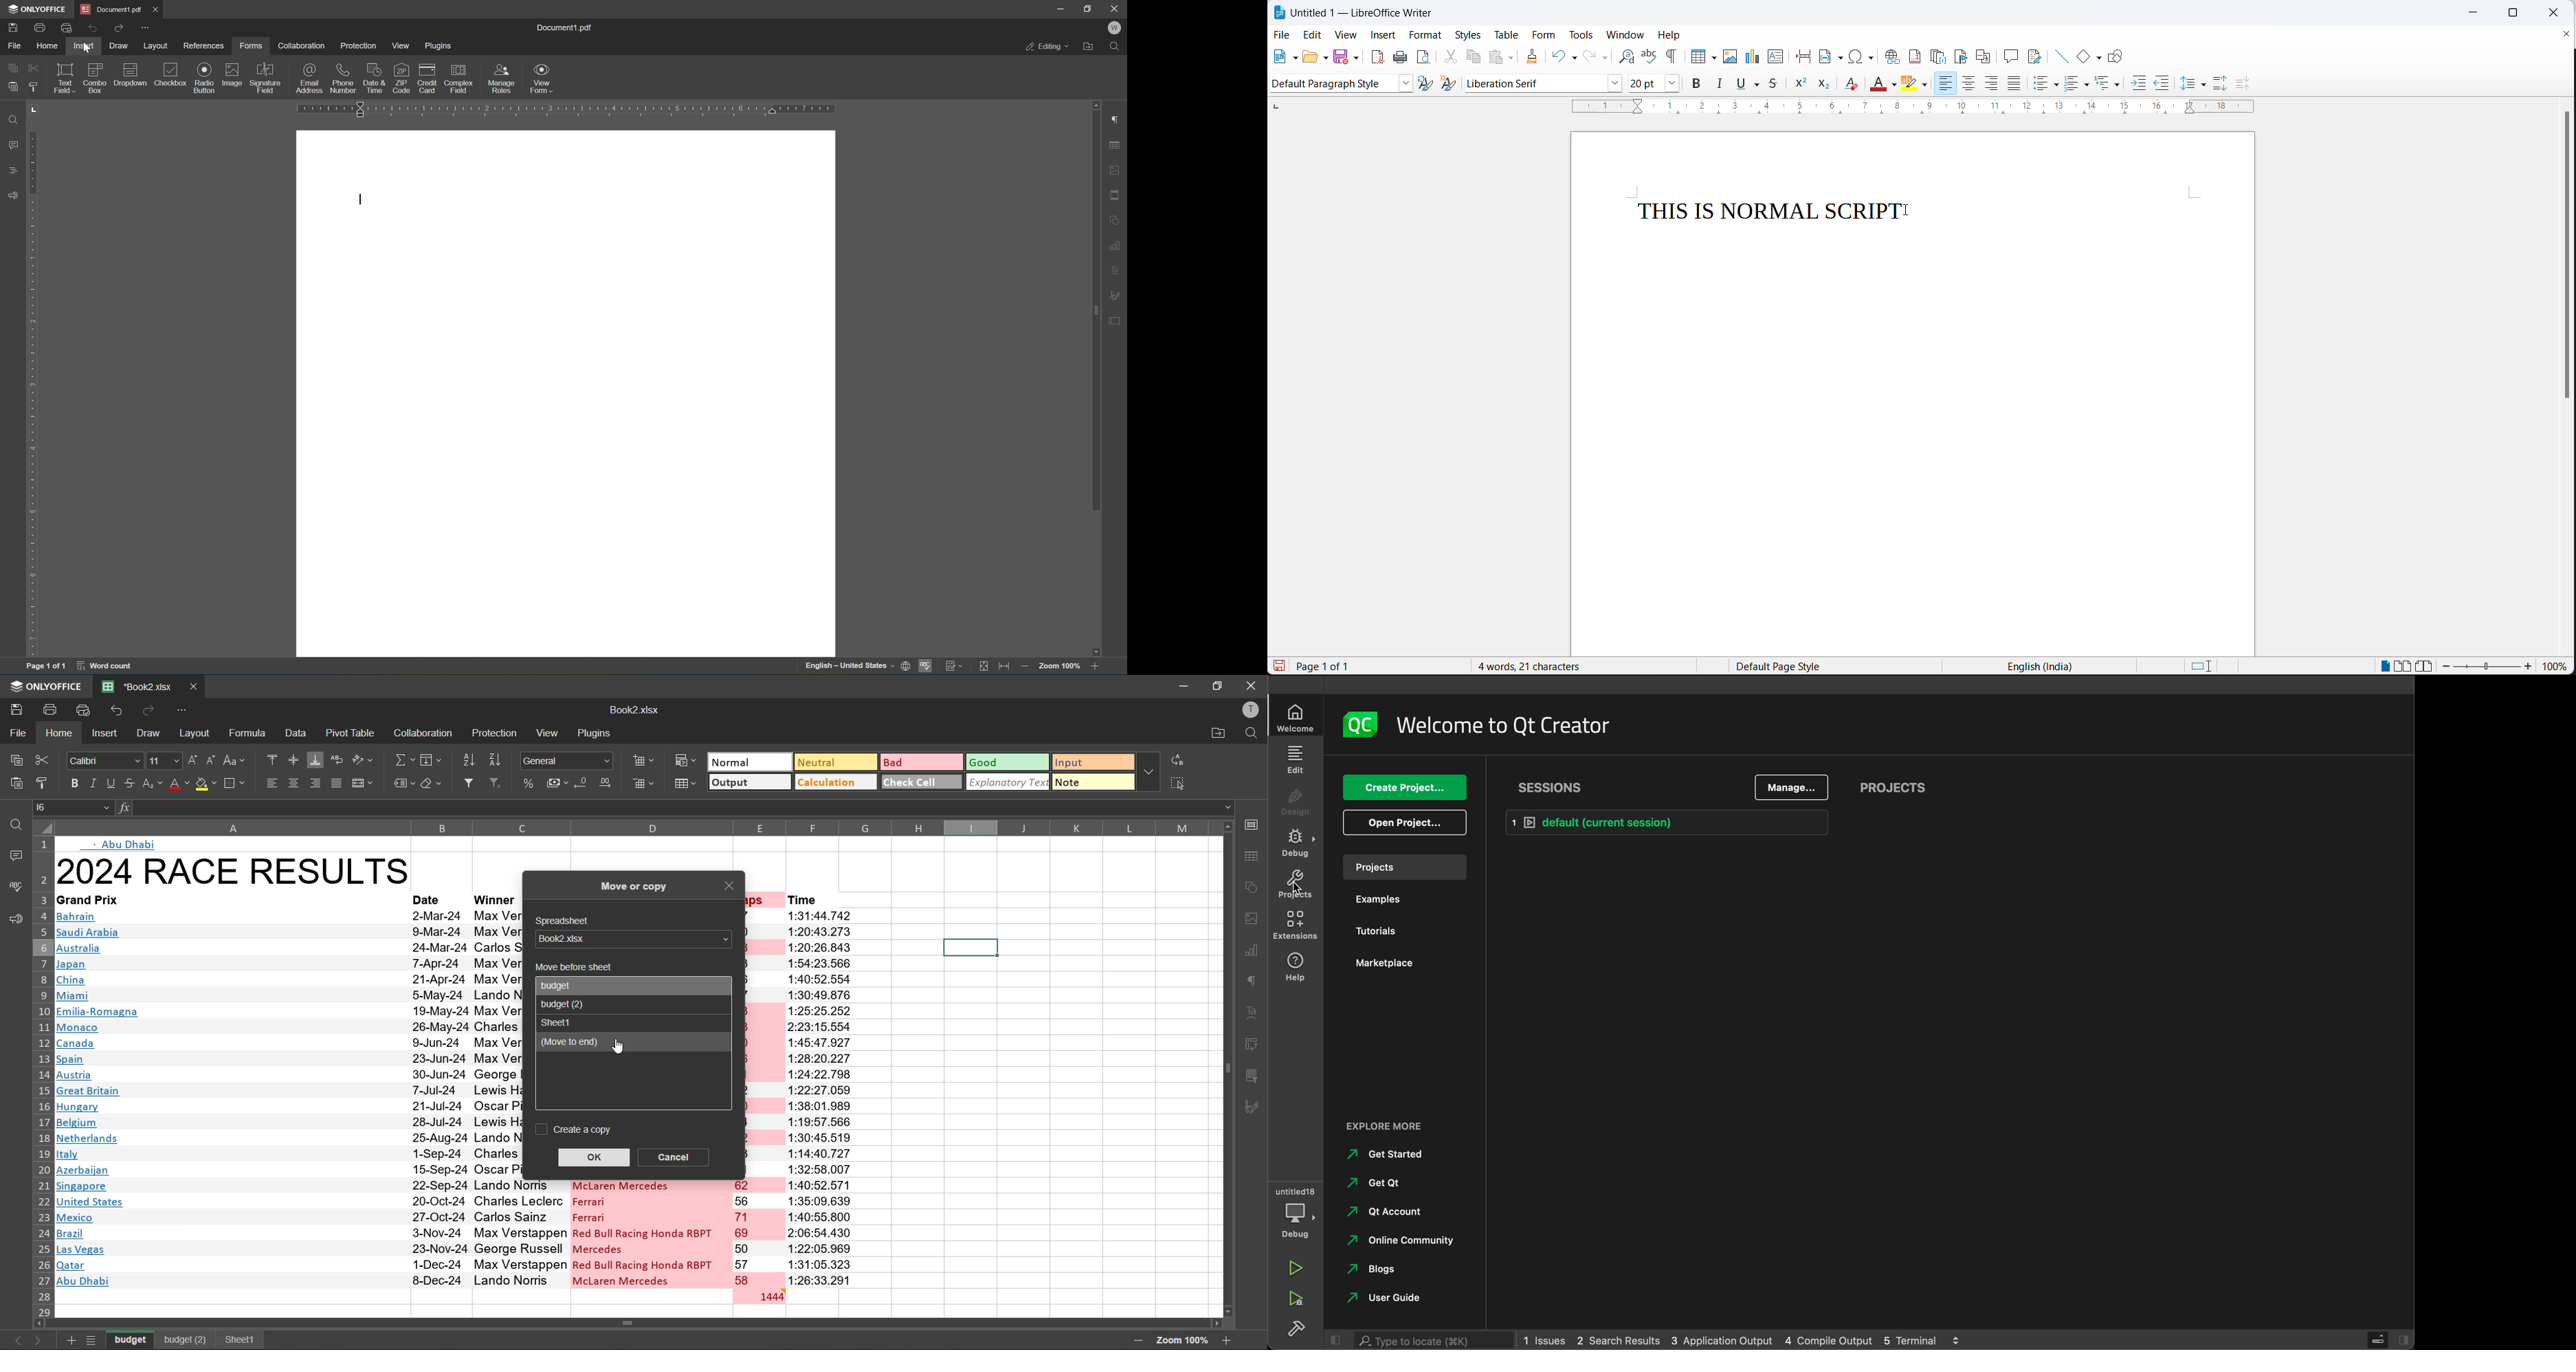 This screenshot has height=1372, width=2576. Describe the element at coordinates (15, 707) in the screenshot. I see `save` at that location.